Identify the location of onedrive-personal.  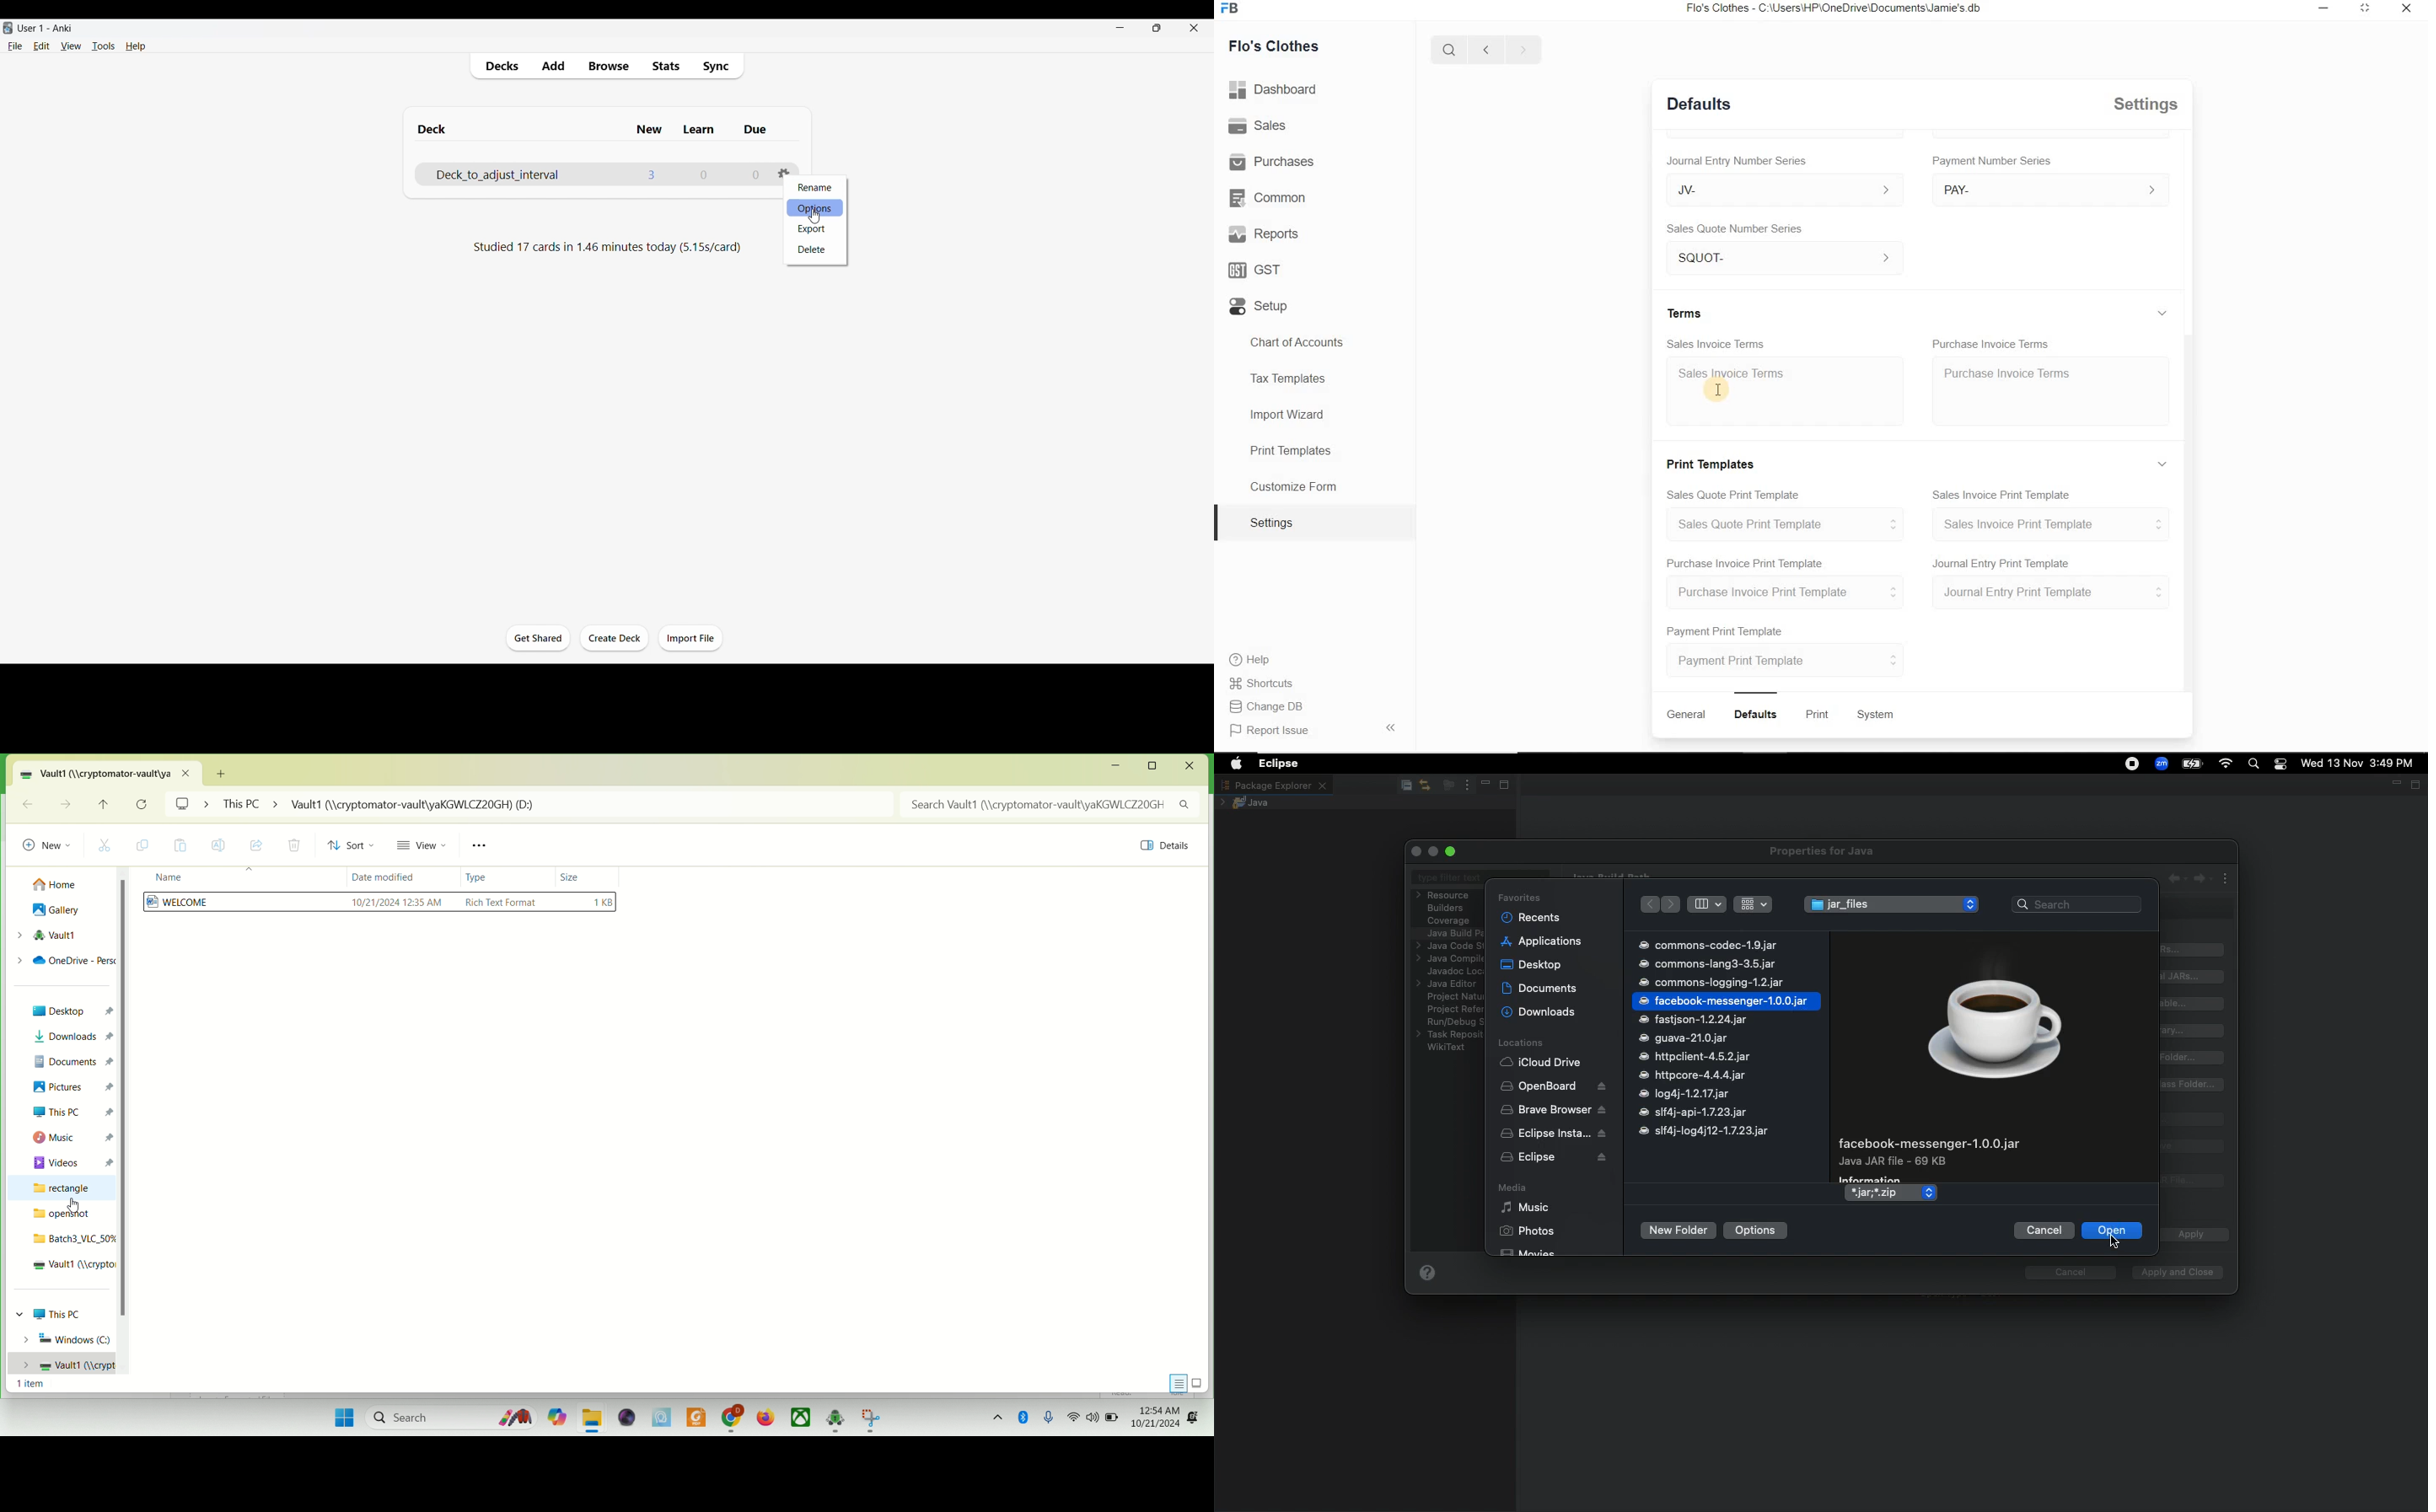
(63, 960).